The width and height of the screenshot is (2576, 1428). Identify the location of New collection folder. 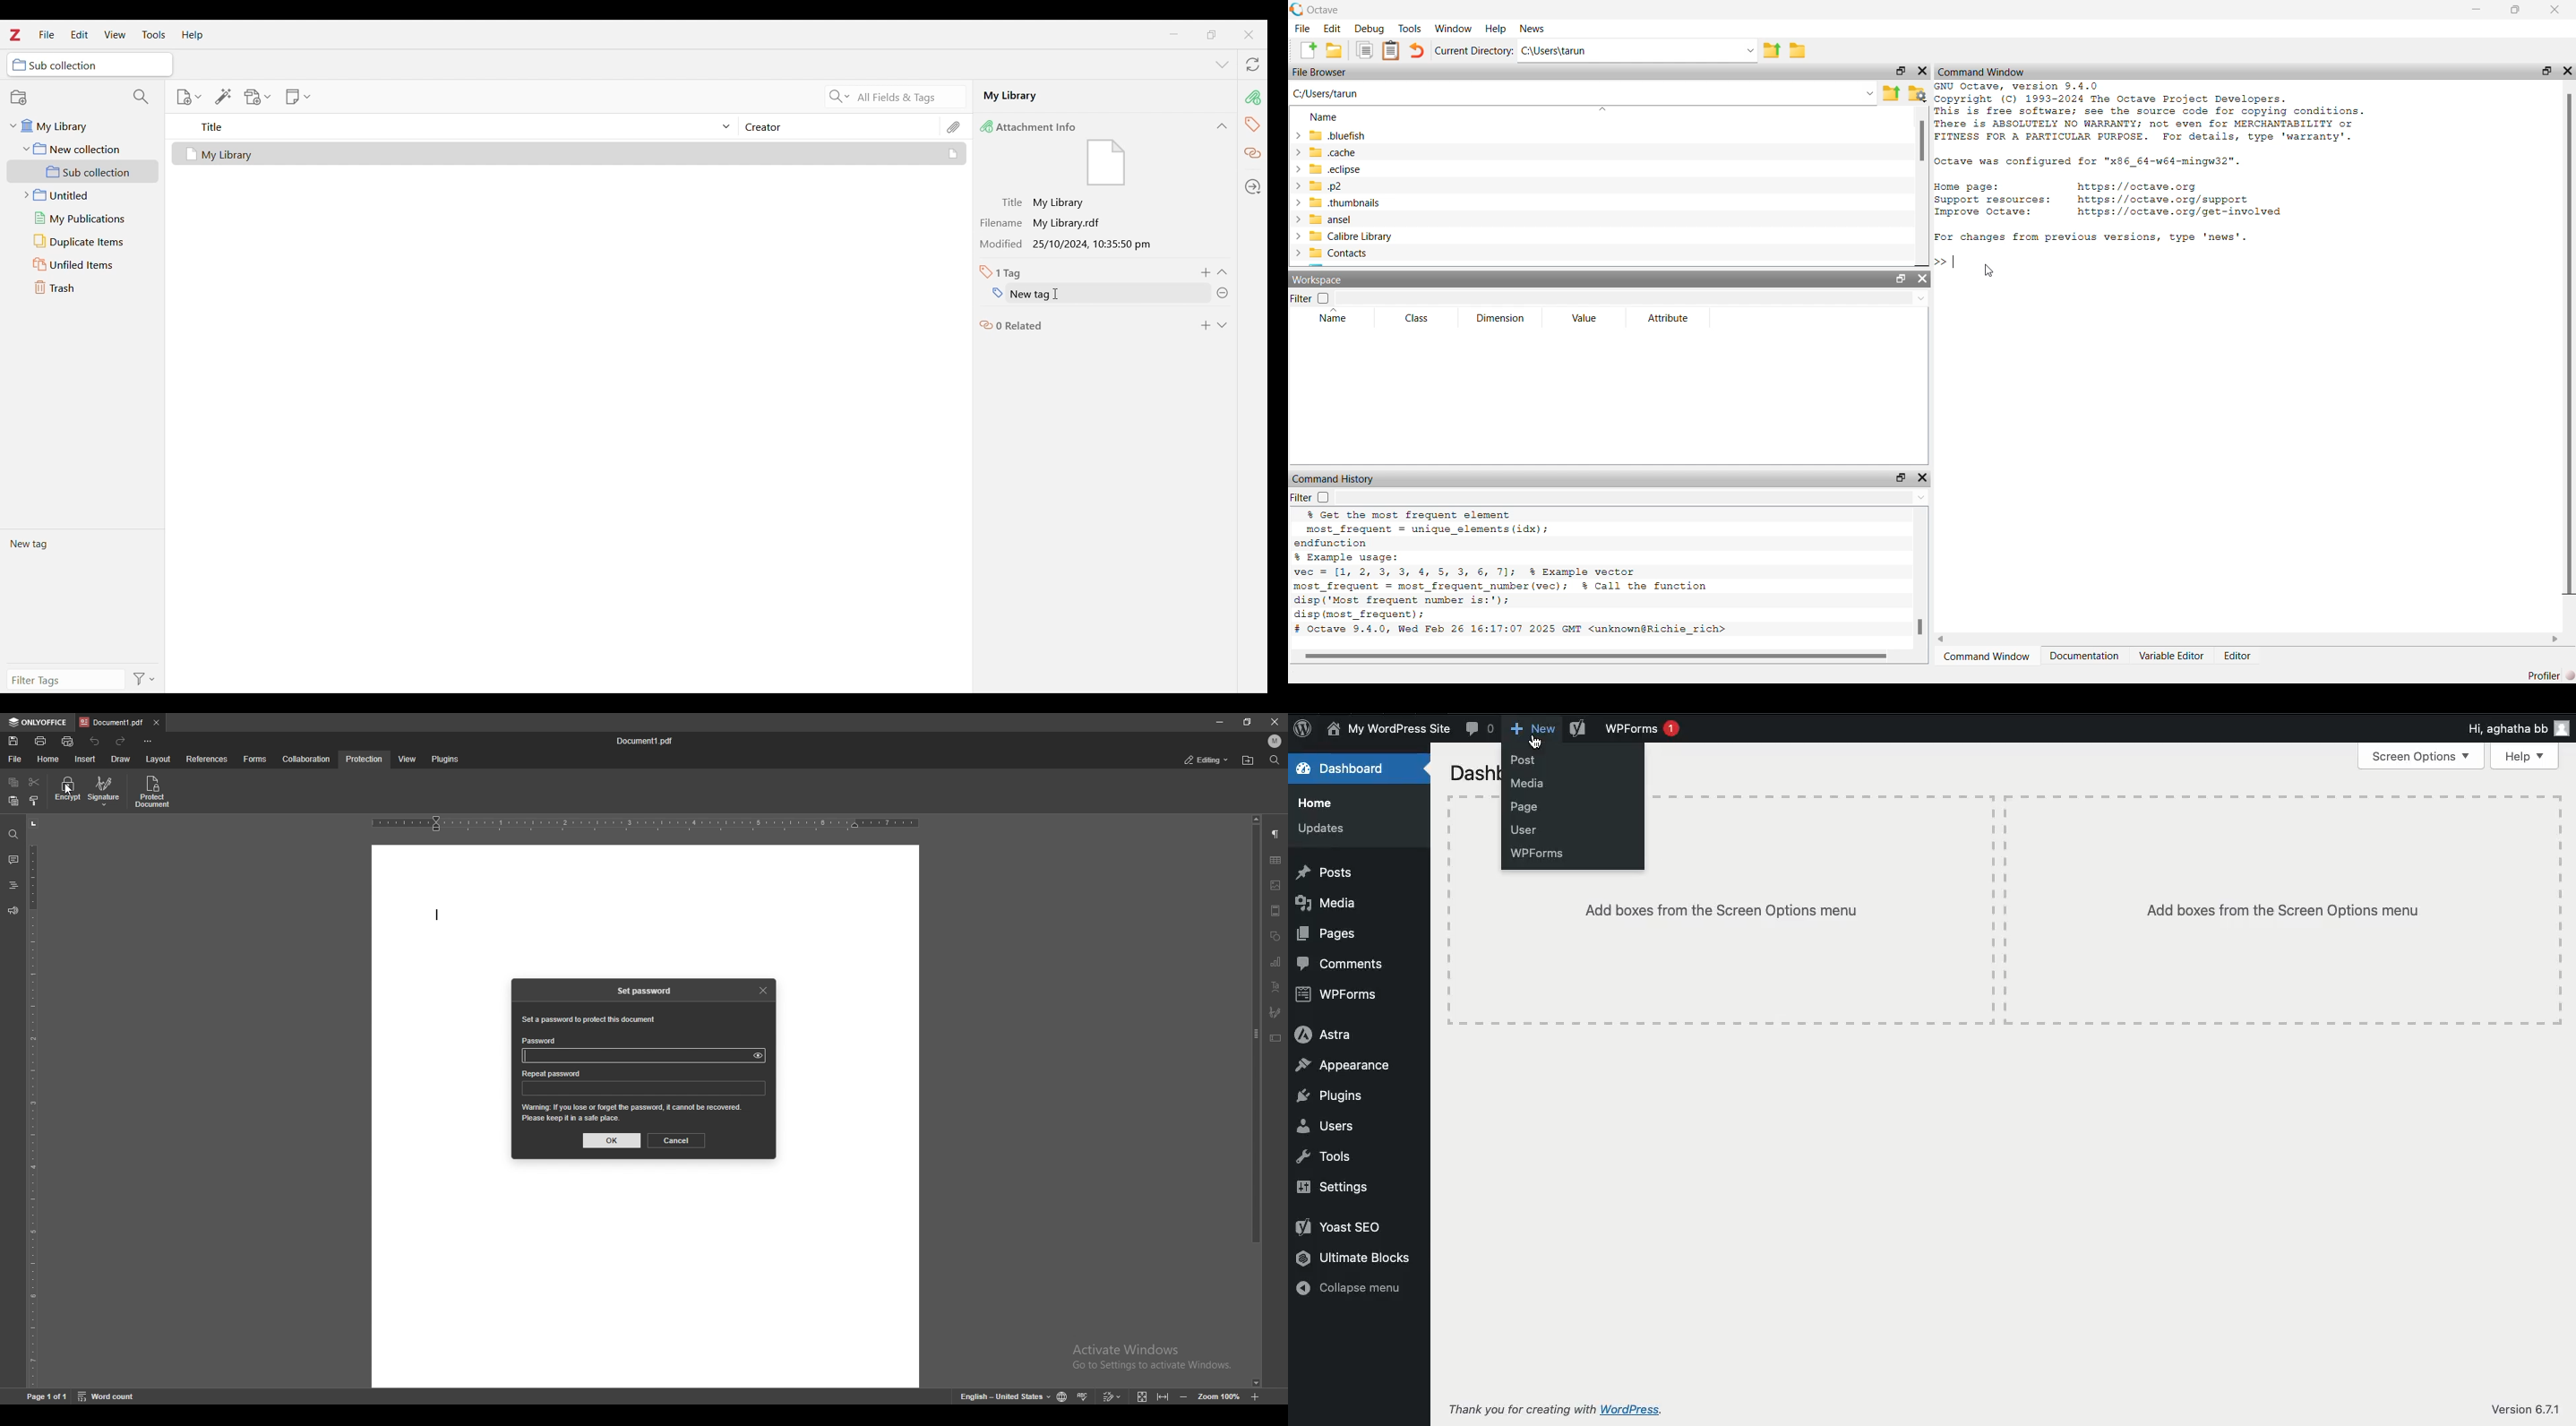
(83, 149).